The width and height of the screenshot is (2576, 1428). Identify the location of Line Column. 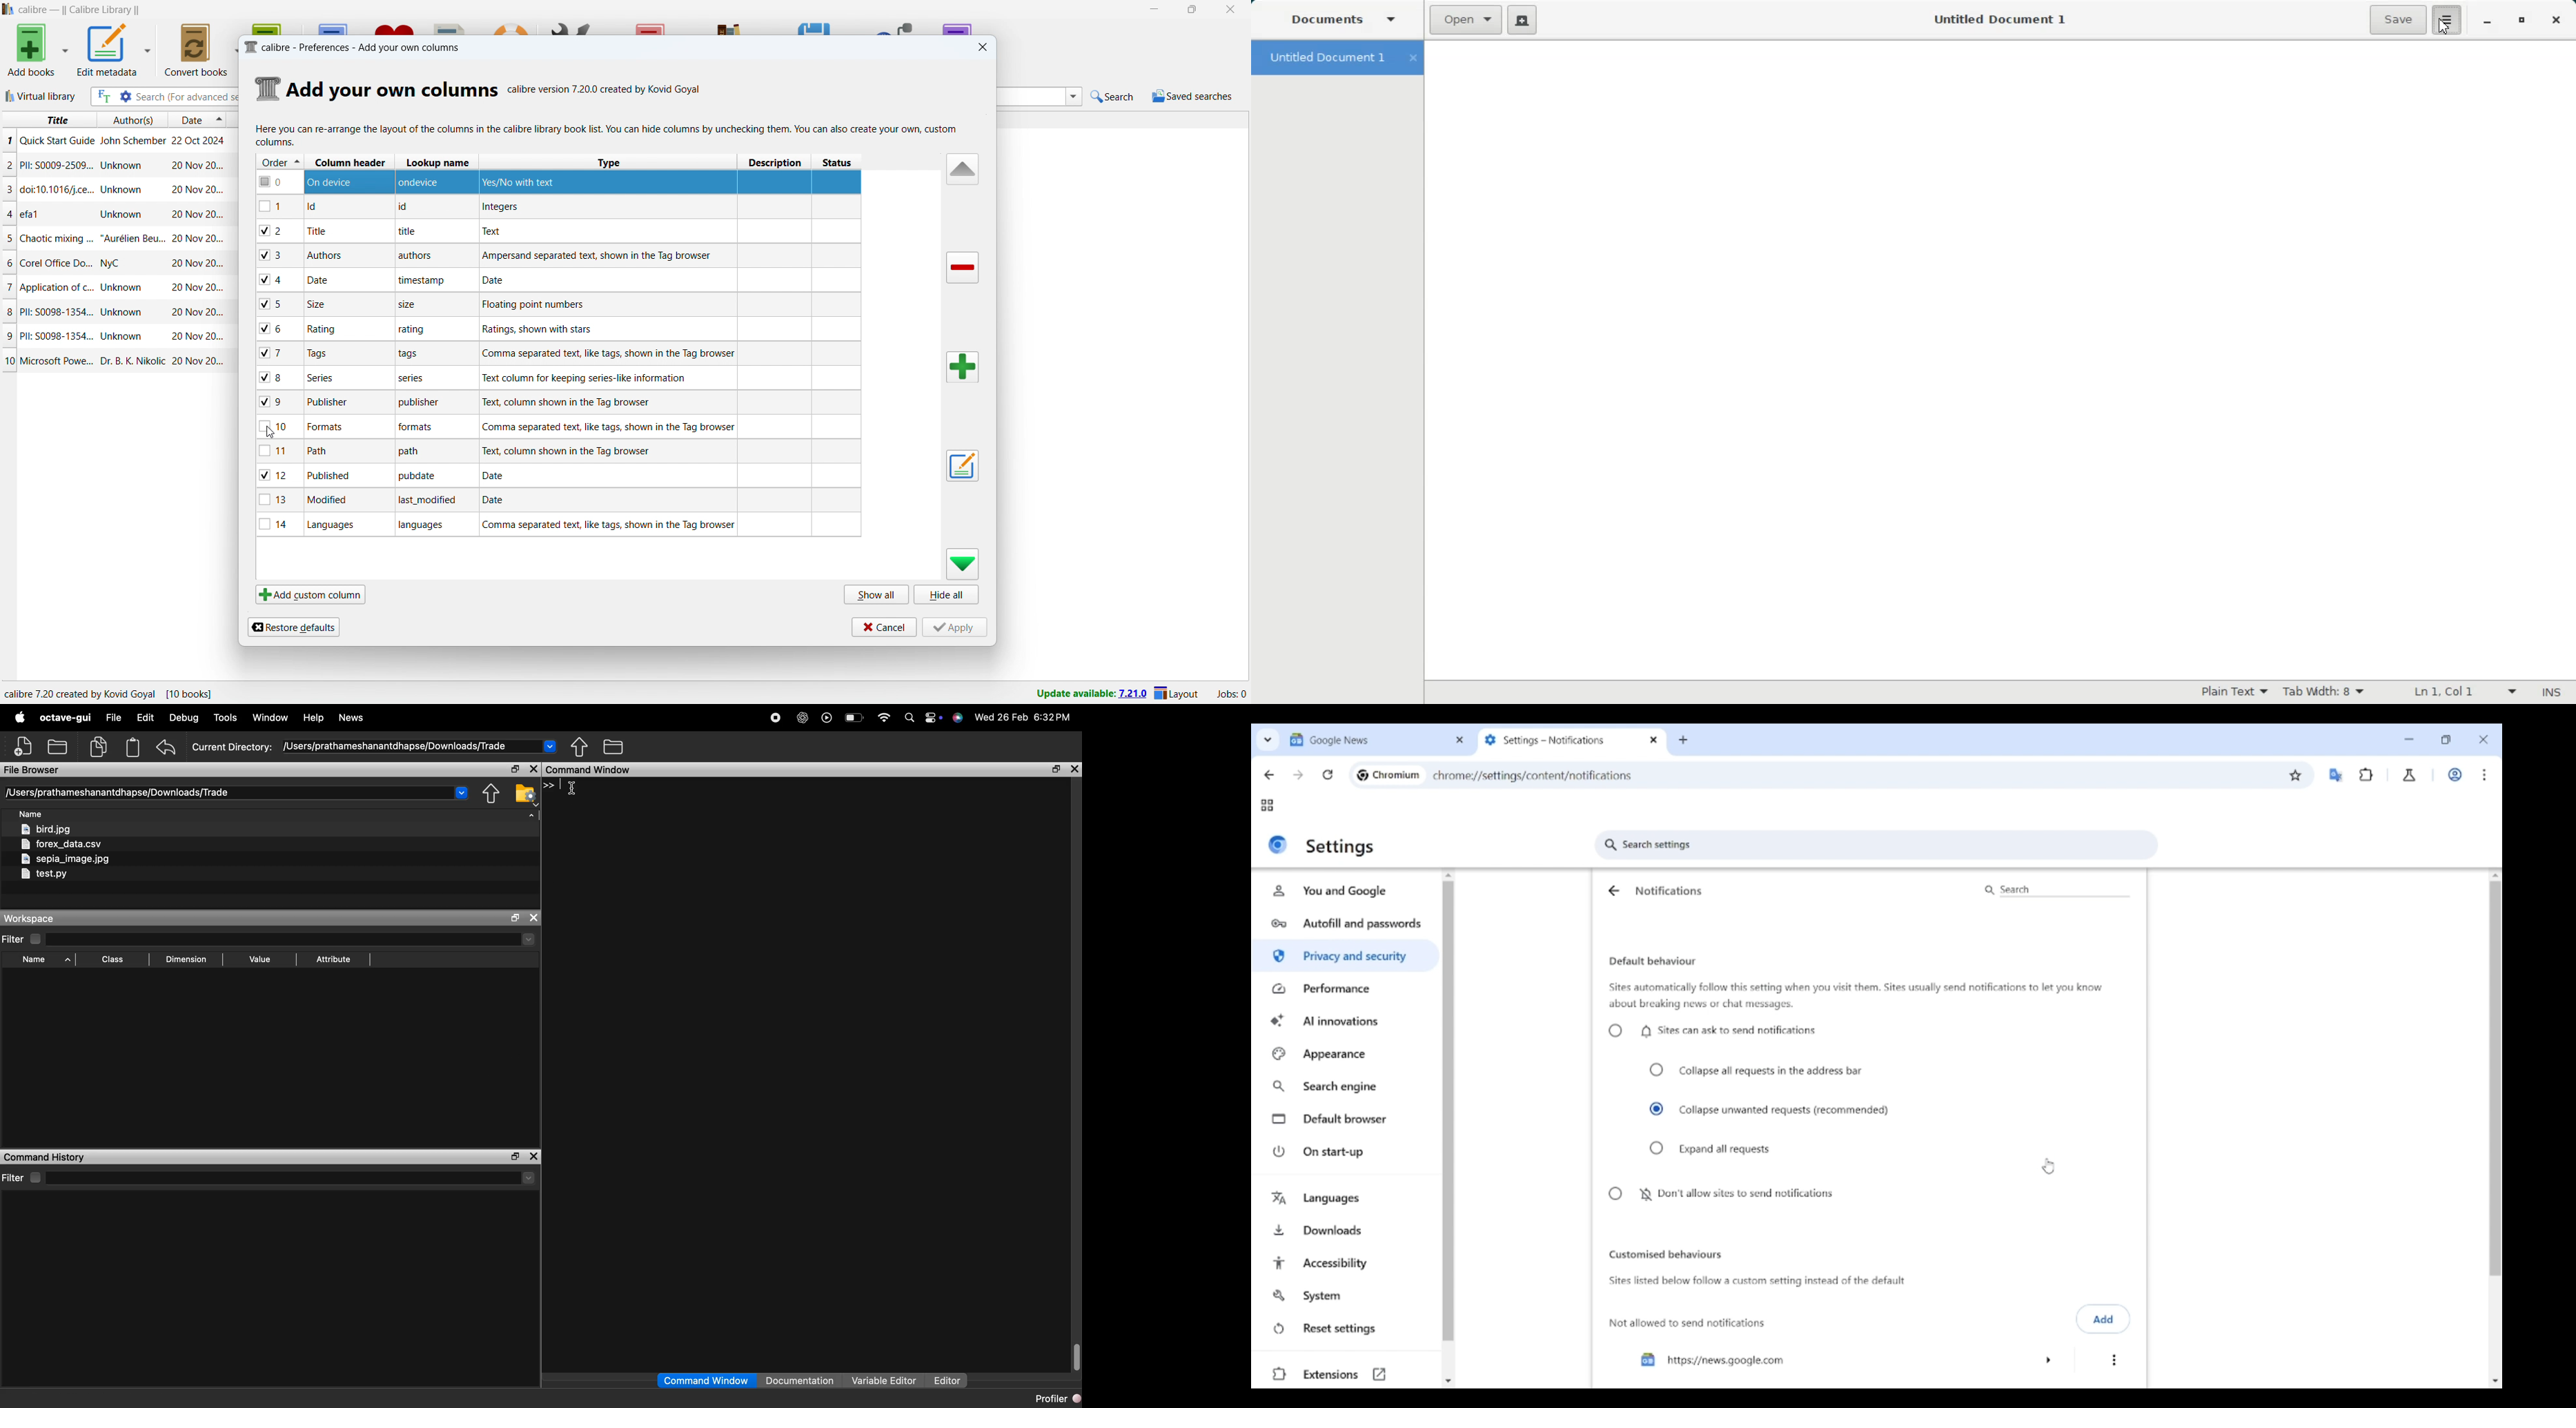
(2456, 691).